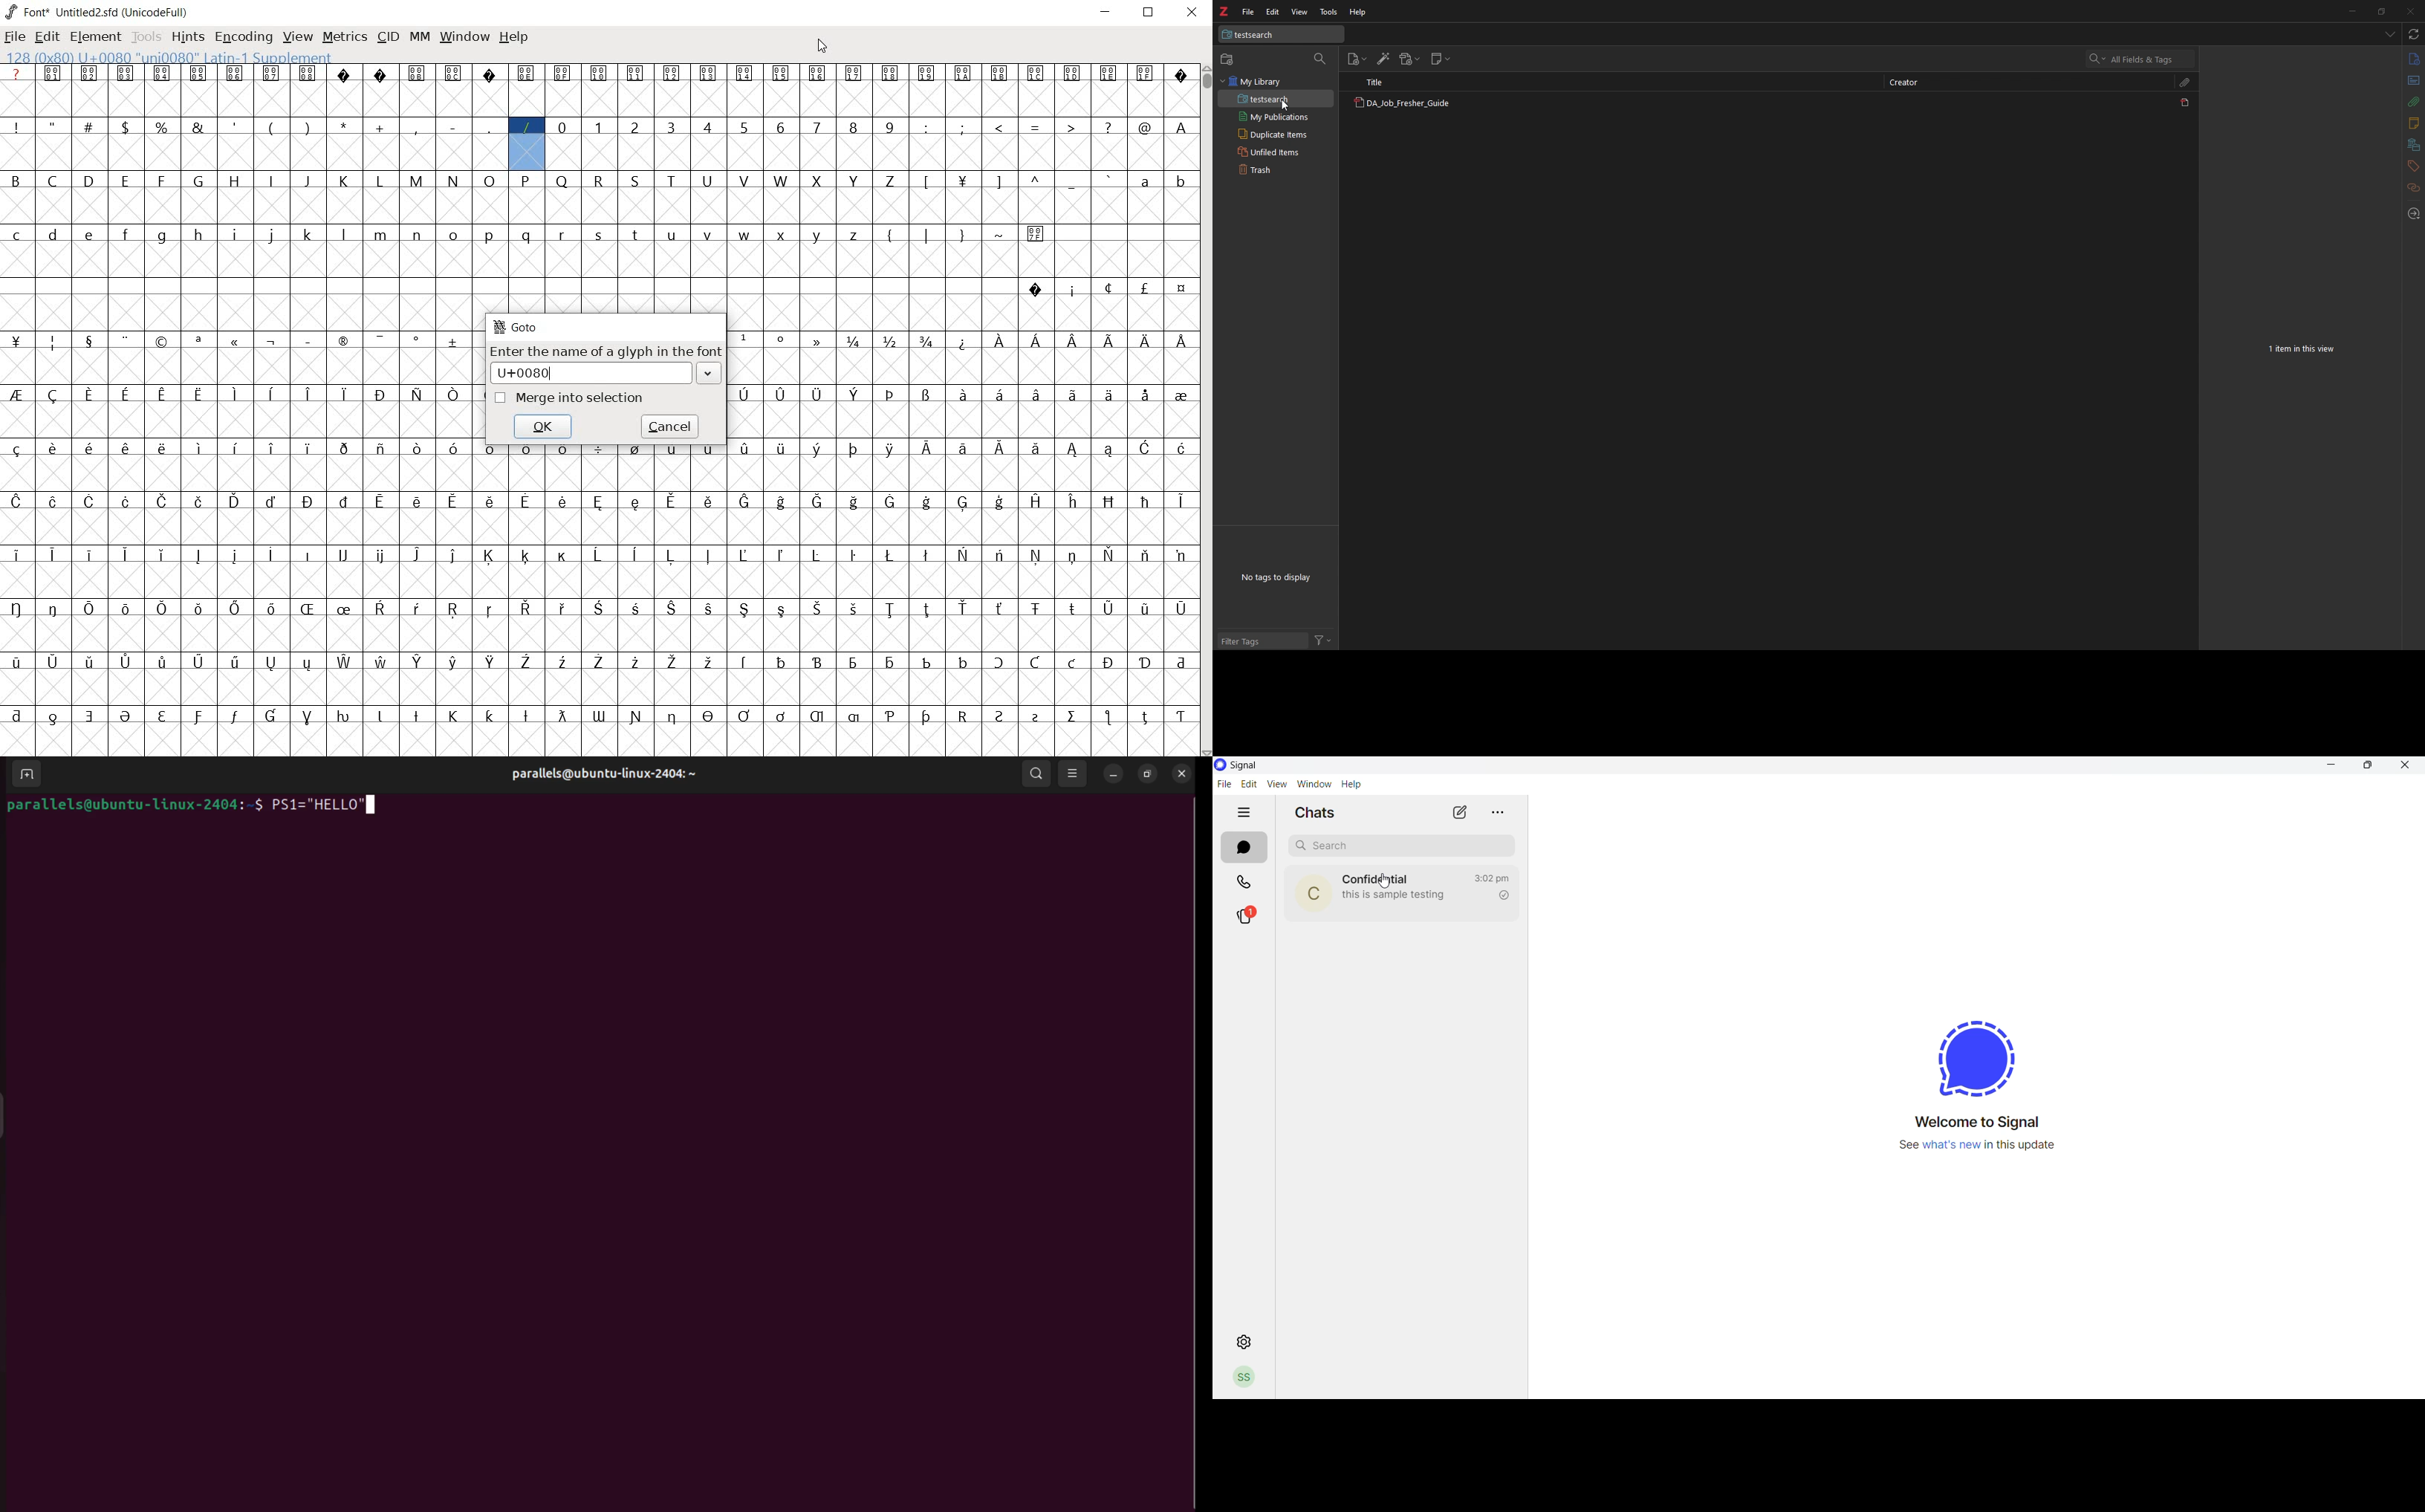  I want to click on glyph, so click(890, 610).